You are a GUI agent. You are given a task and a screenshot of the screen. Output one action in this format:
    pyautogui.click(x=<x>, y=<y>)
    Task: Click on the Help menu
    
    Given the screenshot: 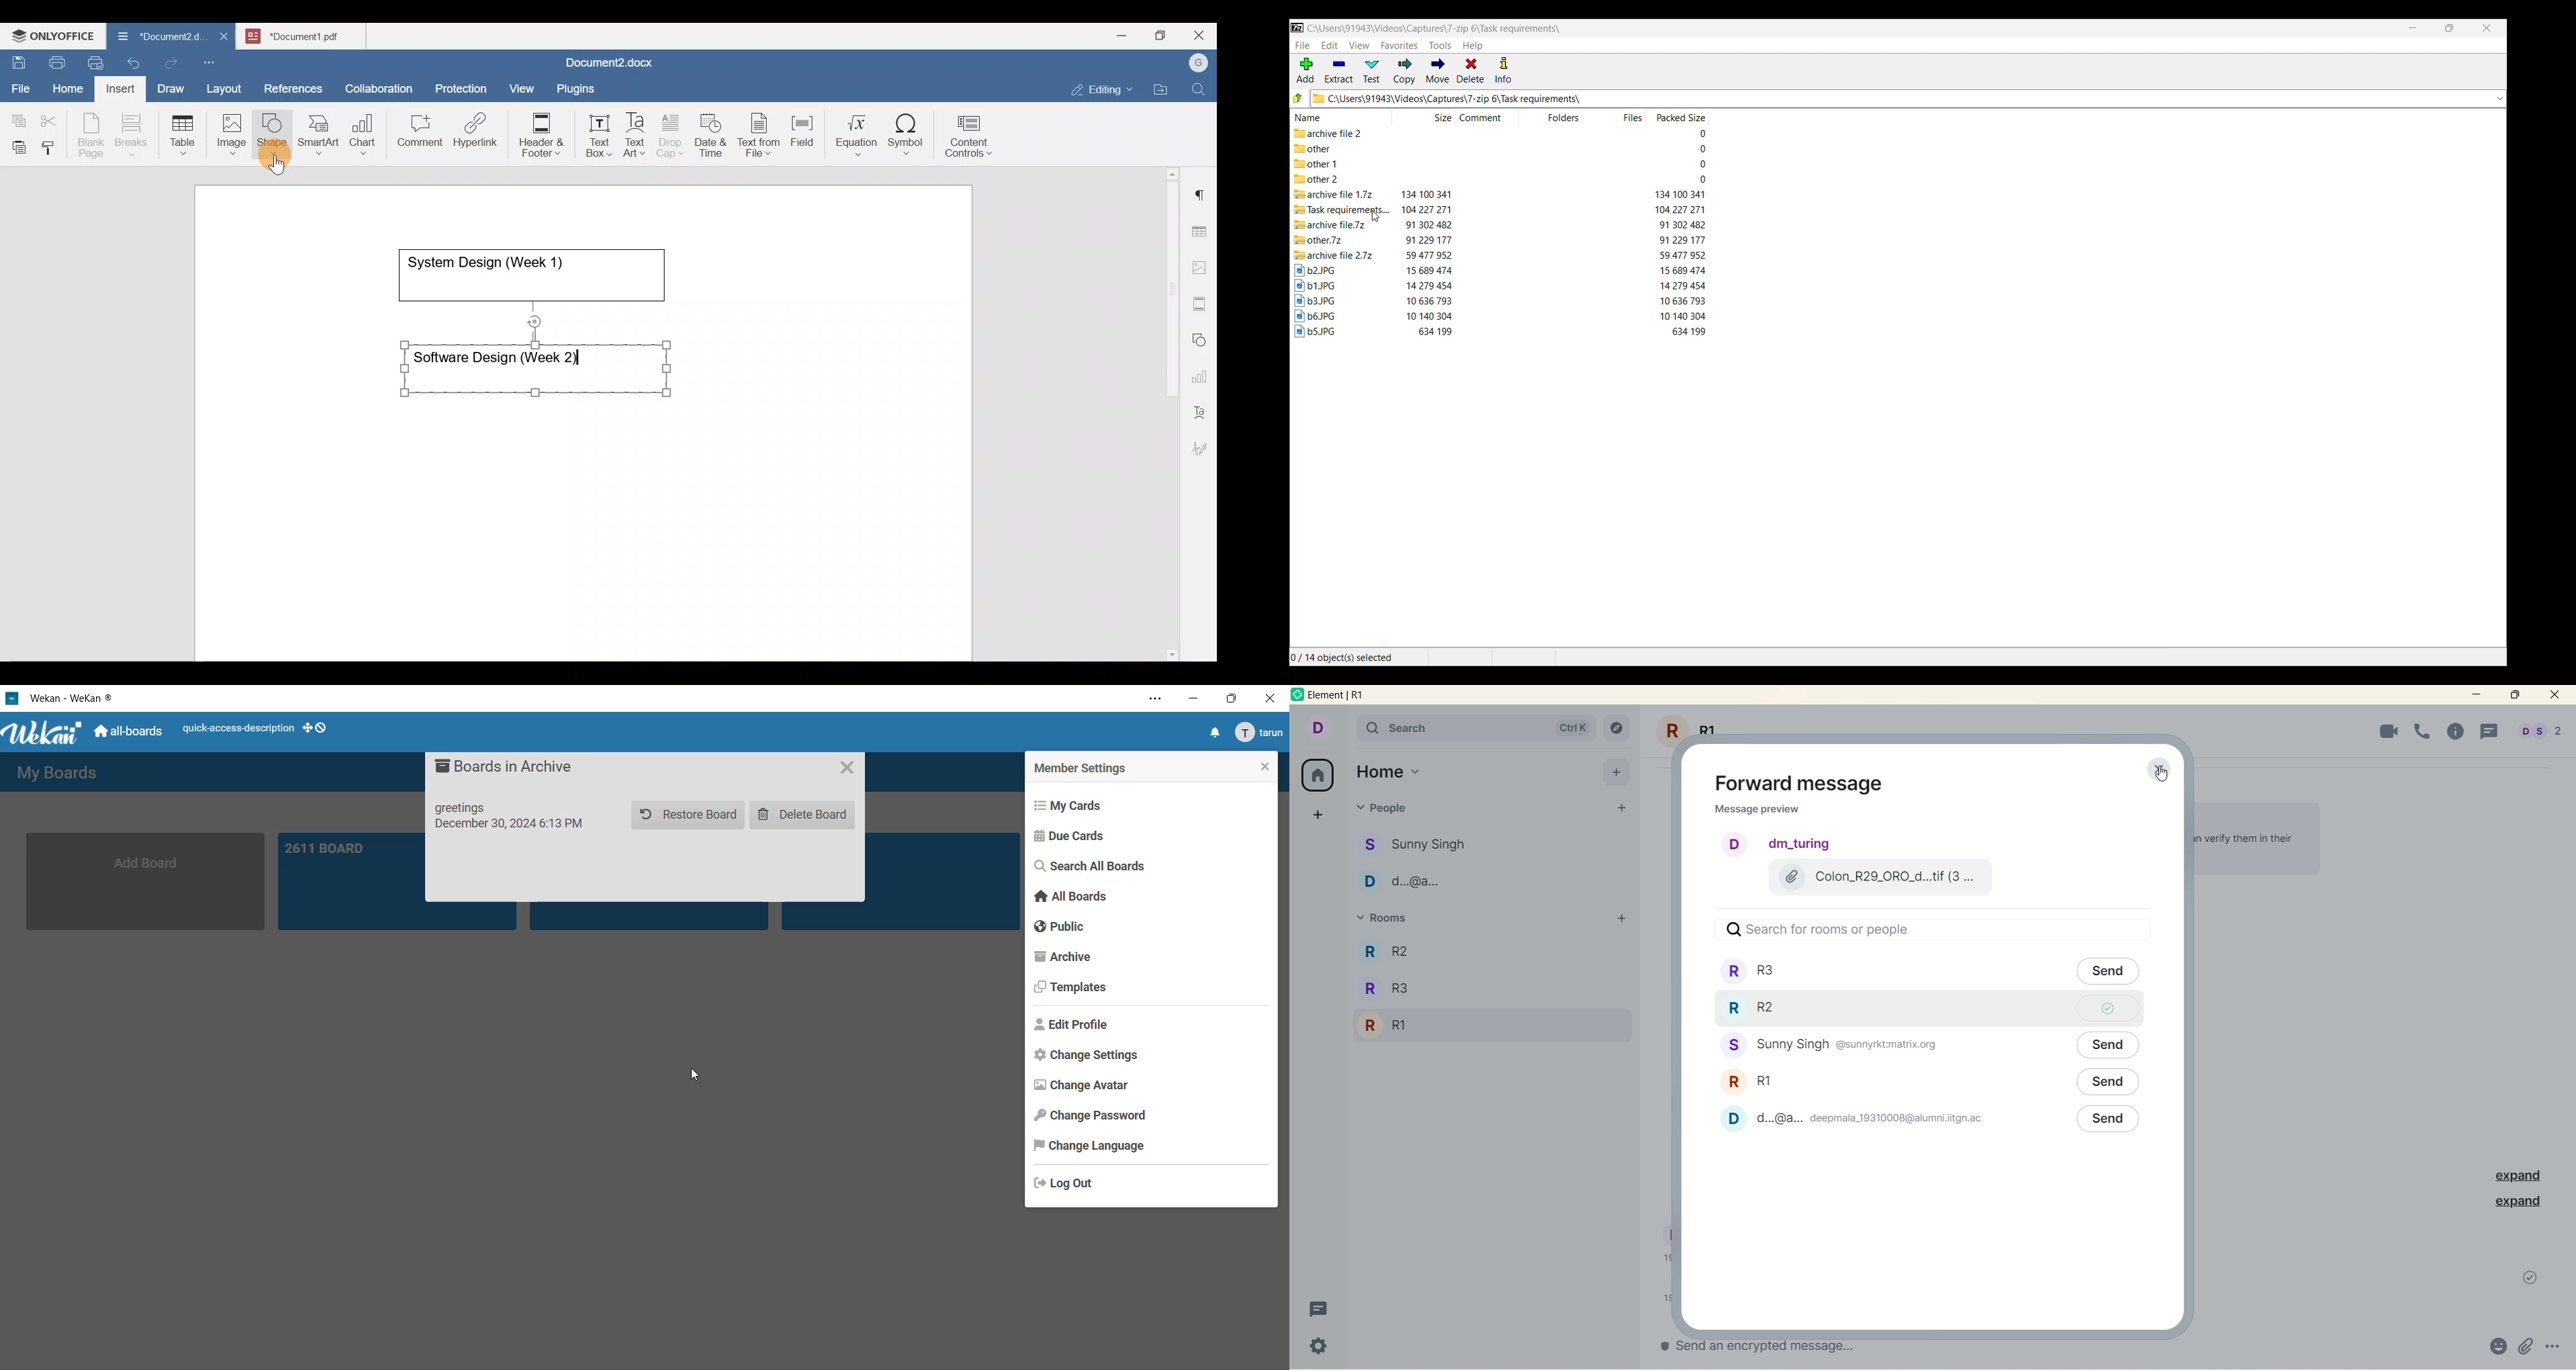 What is the action you would take?
    pyautogui.click(x=1473, y=46)
    